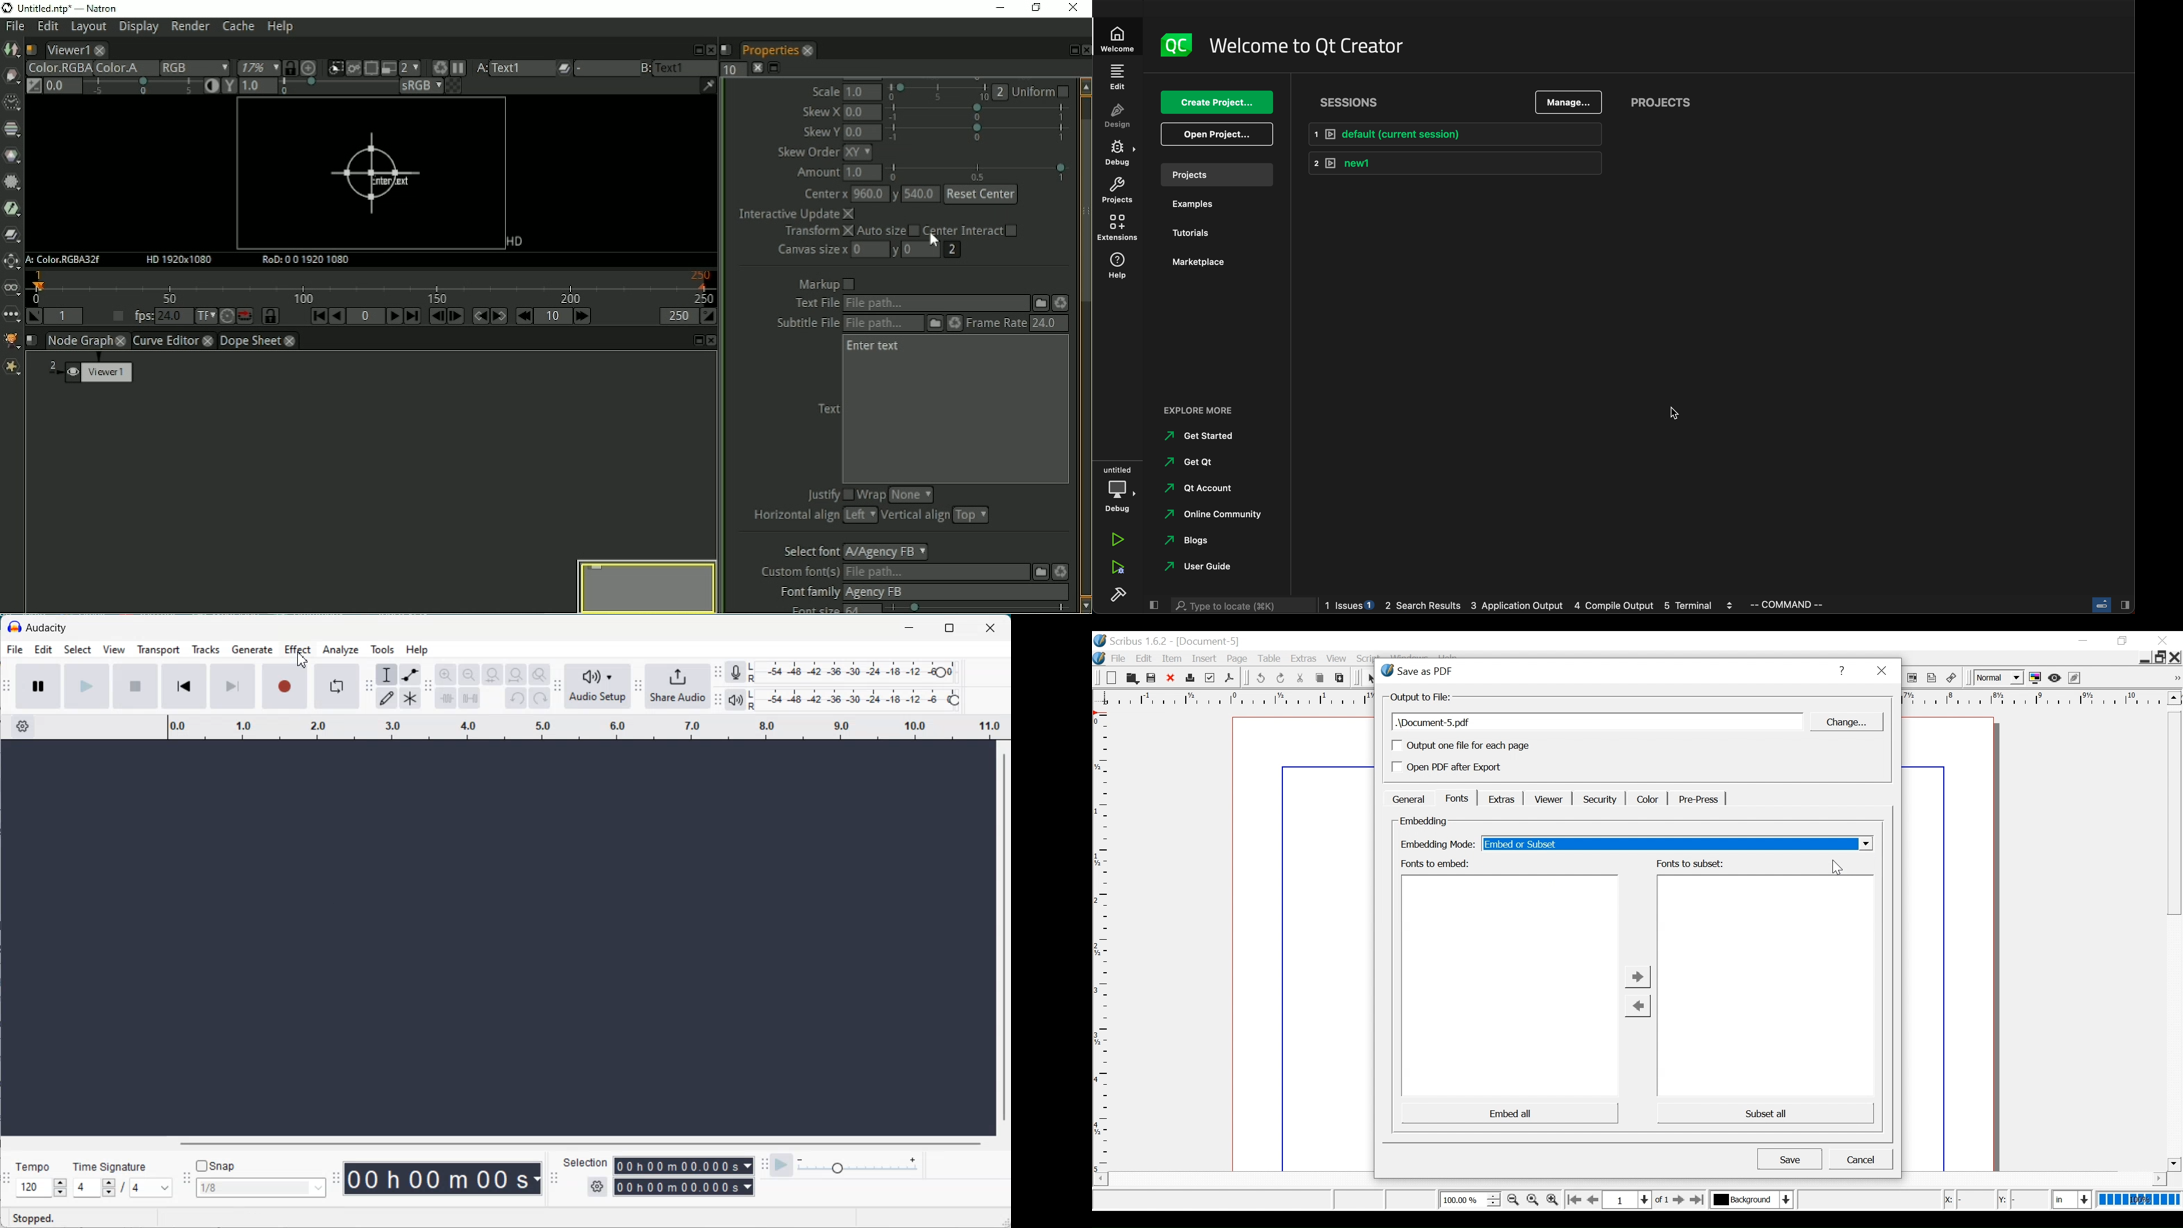  Describe the element at coordinates (2056, 678) in the screenshot. I see `Preview mode` at that location.